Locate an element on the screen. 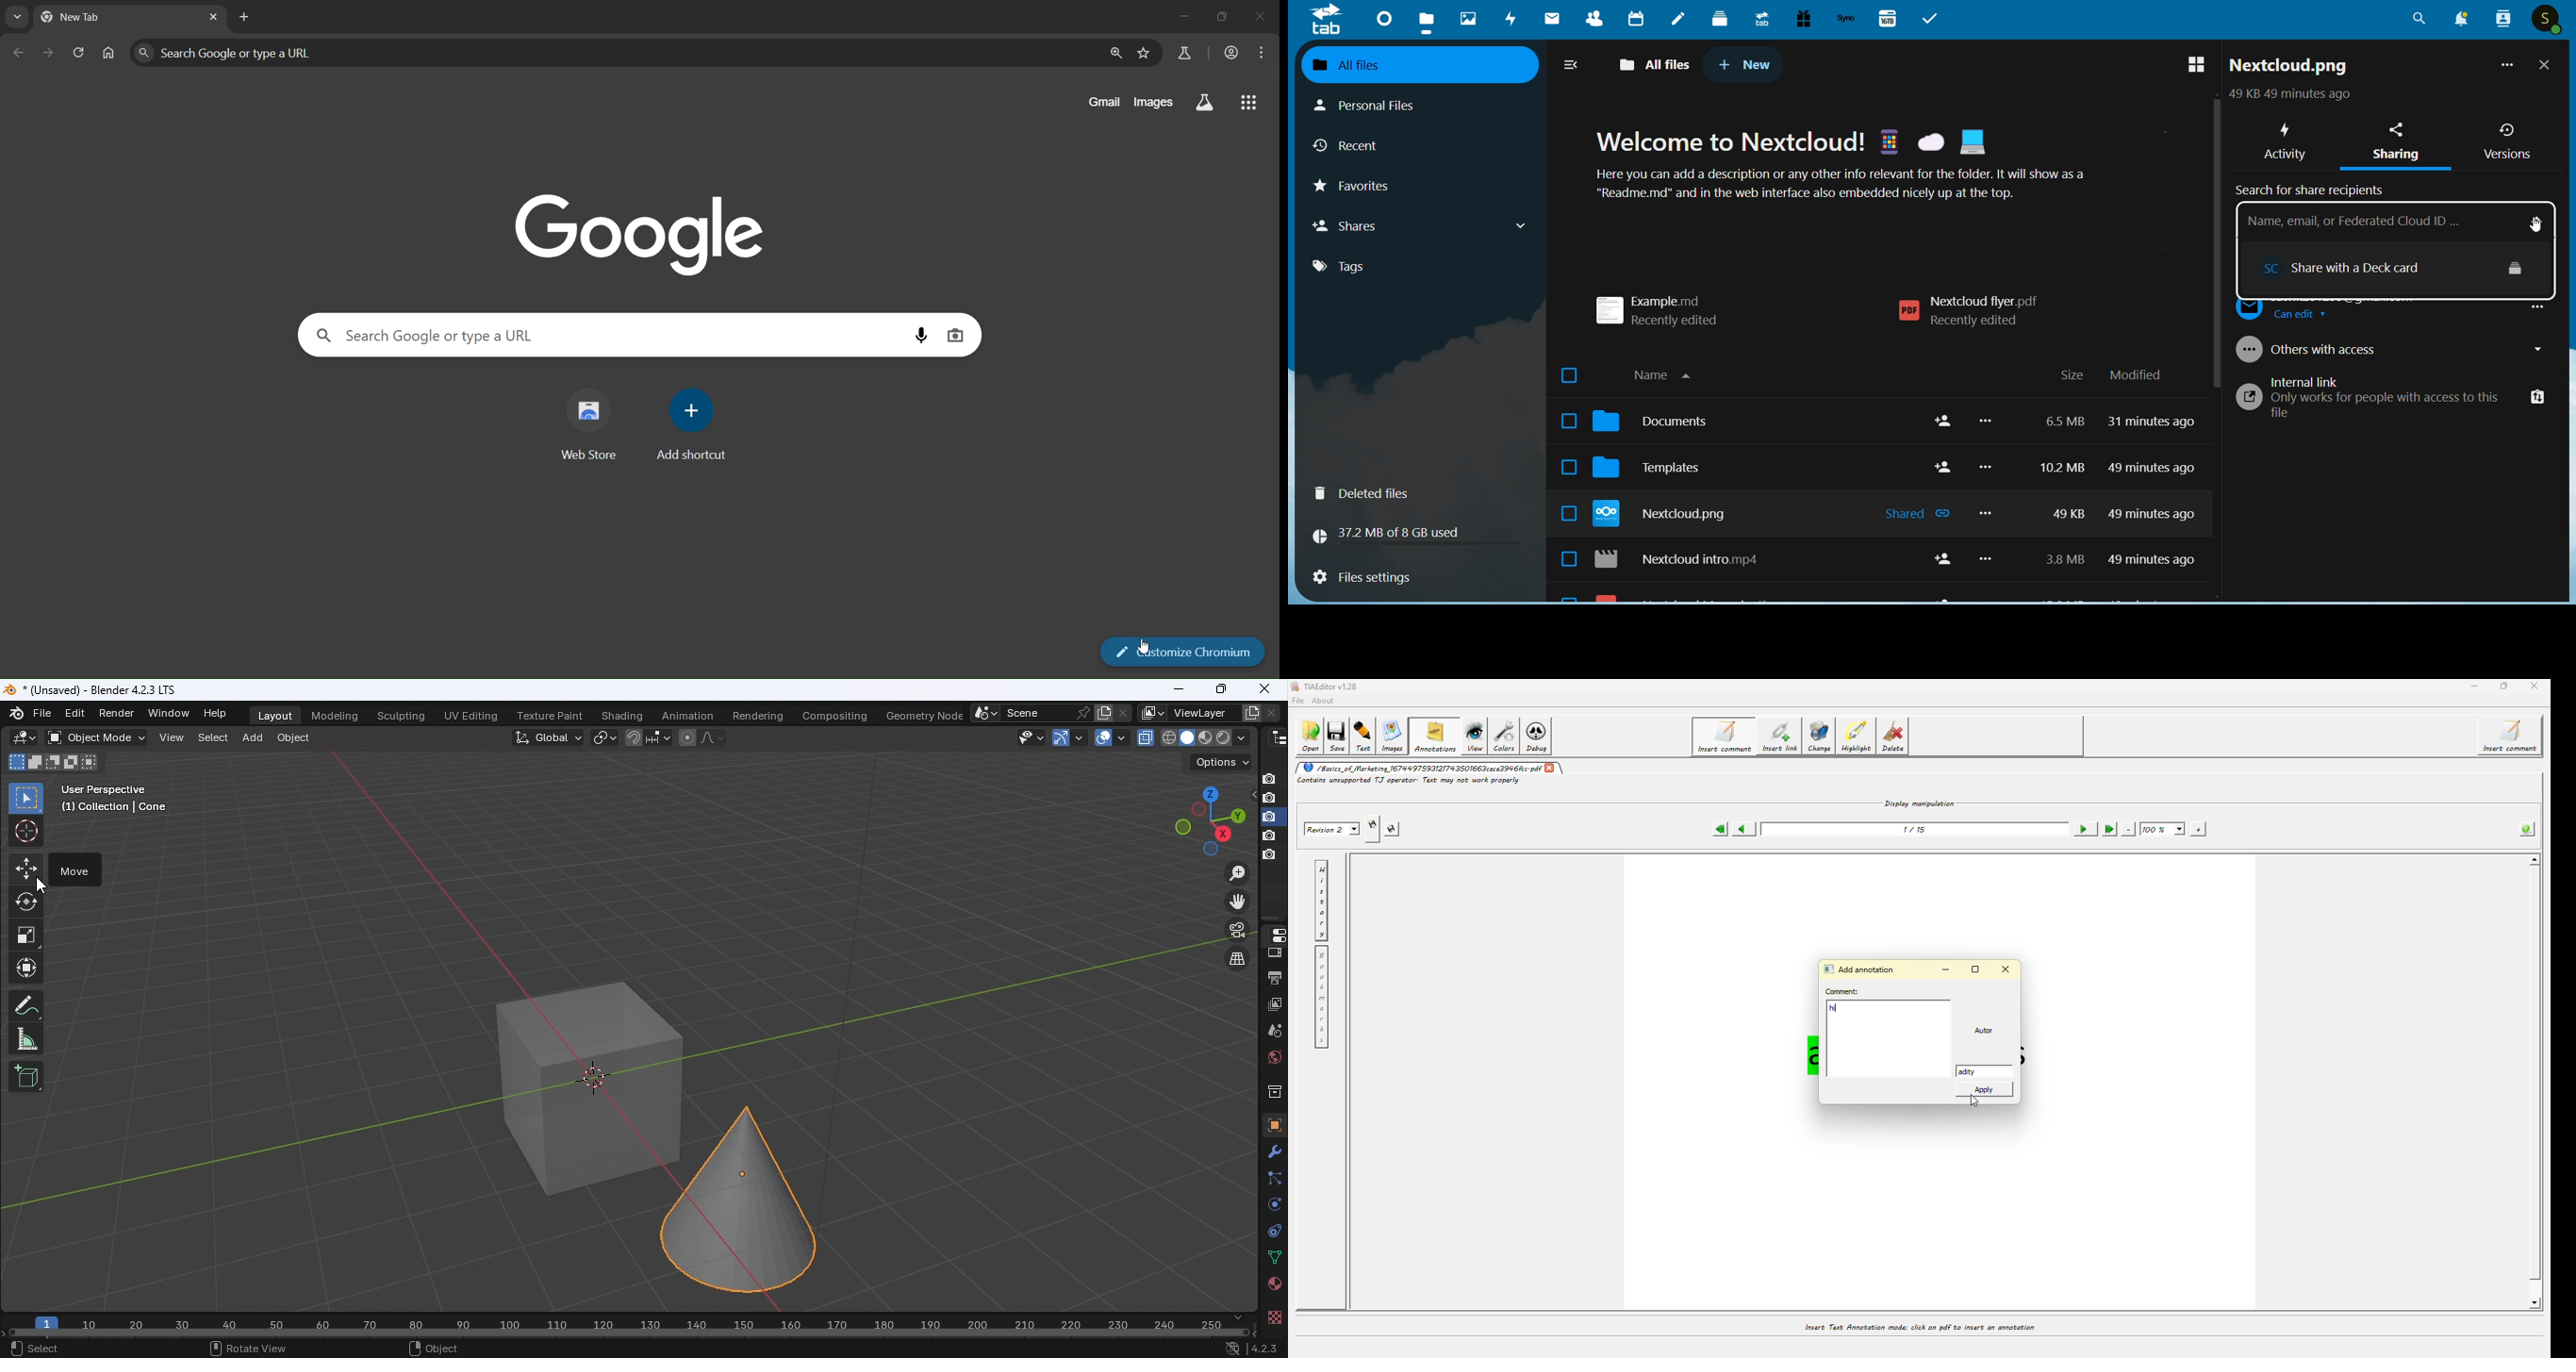 The width and height of the screenshot is (2576, 1372). files is located at coordinates (1428, 21).